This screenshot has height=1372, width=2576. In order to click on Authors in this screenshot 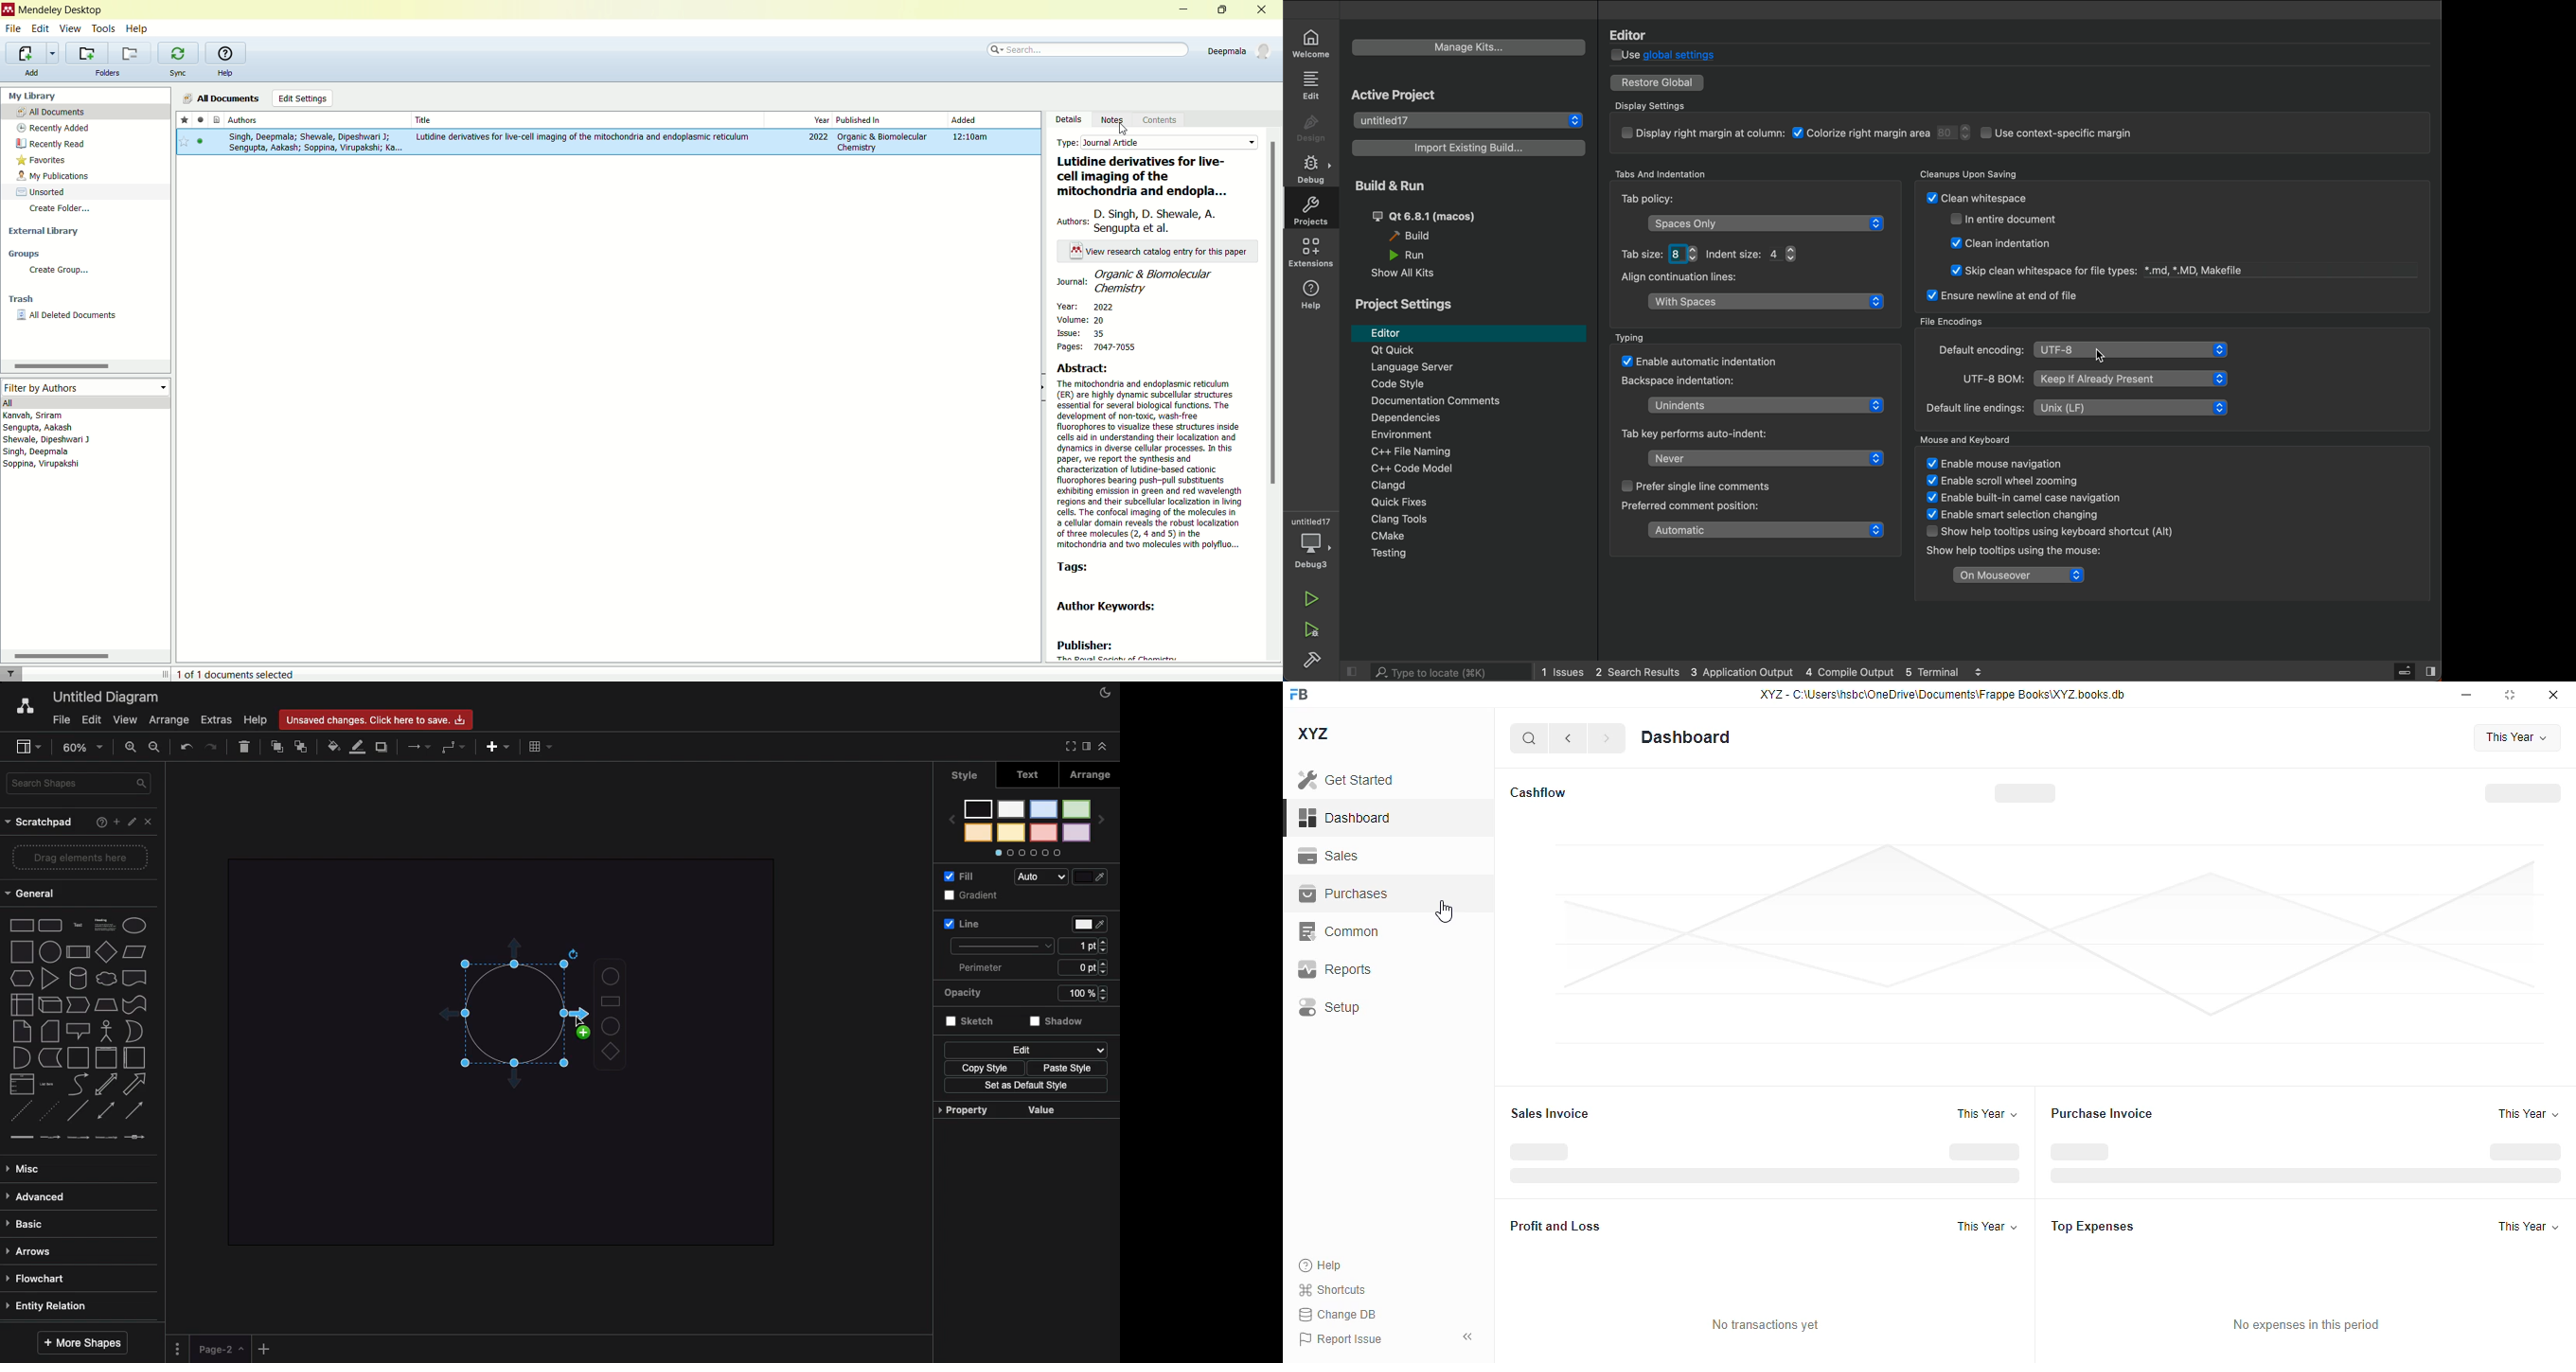, I will do `click(316, 120)`.